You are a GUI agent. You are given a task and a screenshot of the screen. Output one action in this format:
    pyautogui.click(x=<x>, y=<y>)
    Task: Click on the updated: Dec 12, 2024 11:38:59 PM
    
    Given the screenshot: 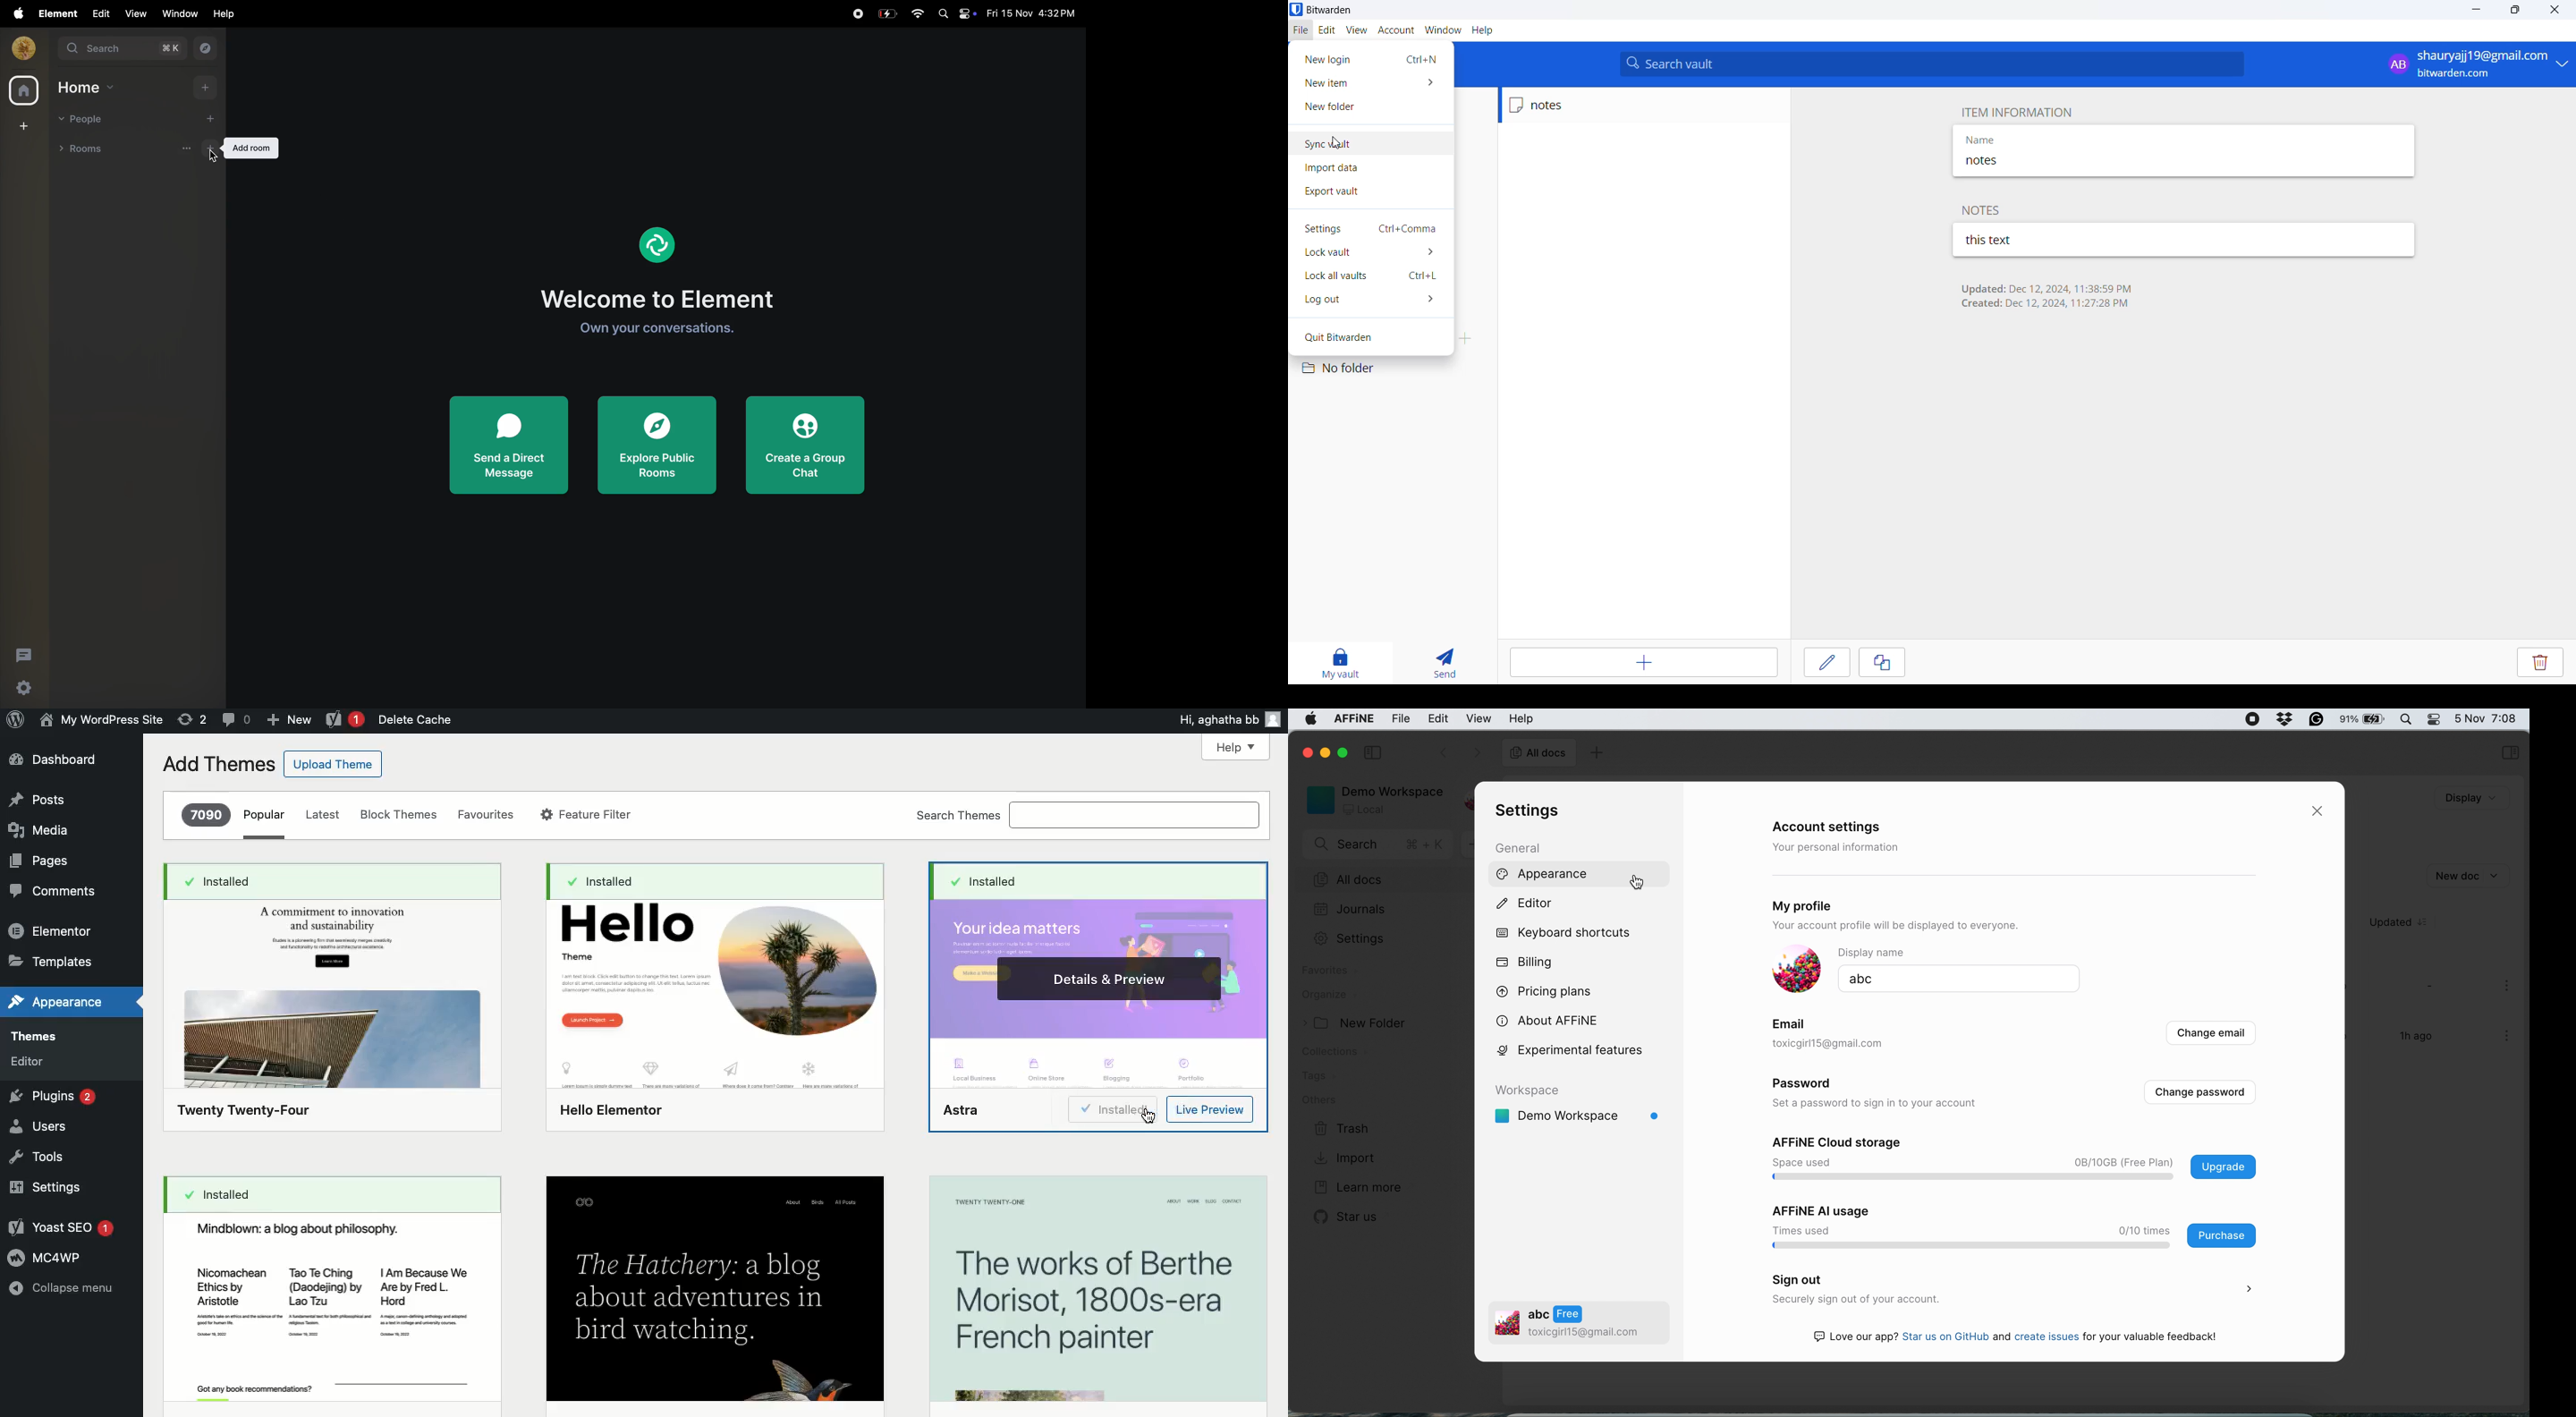 What is the action you would take?
    pyautogui.click(x=2045, y=288)
    